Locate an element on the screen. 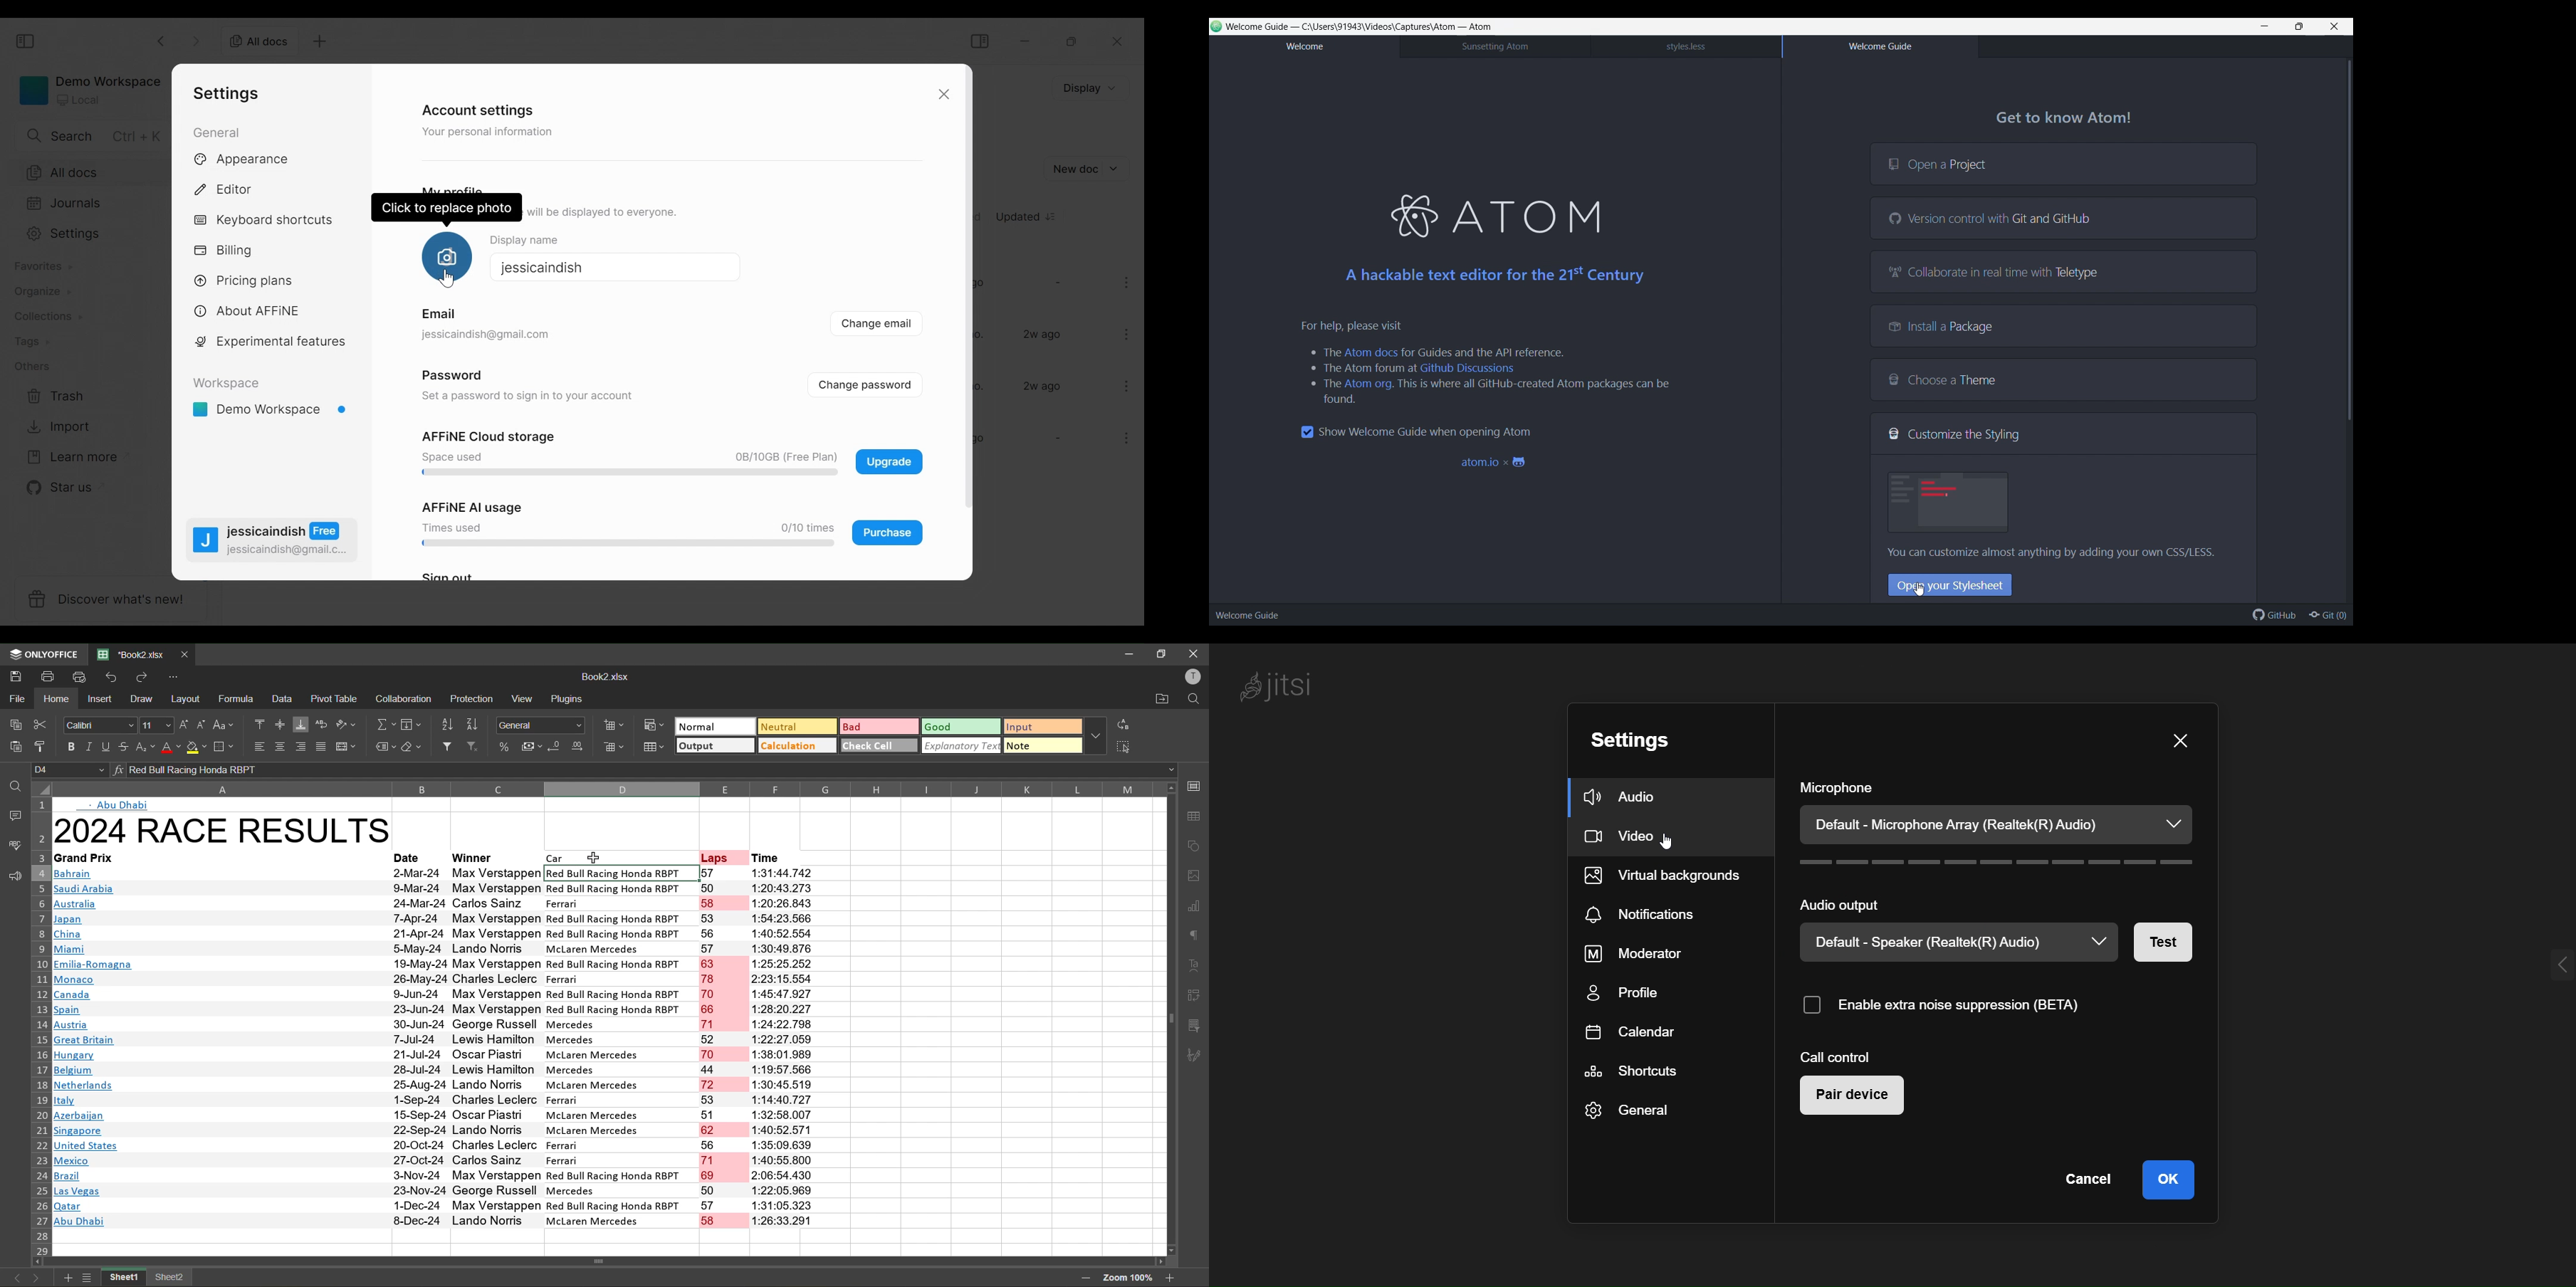 This screenshot has width=2576, height=1288. microphone is located at coordinates (1845, 788).